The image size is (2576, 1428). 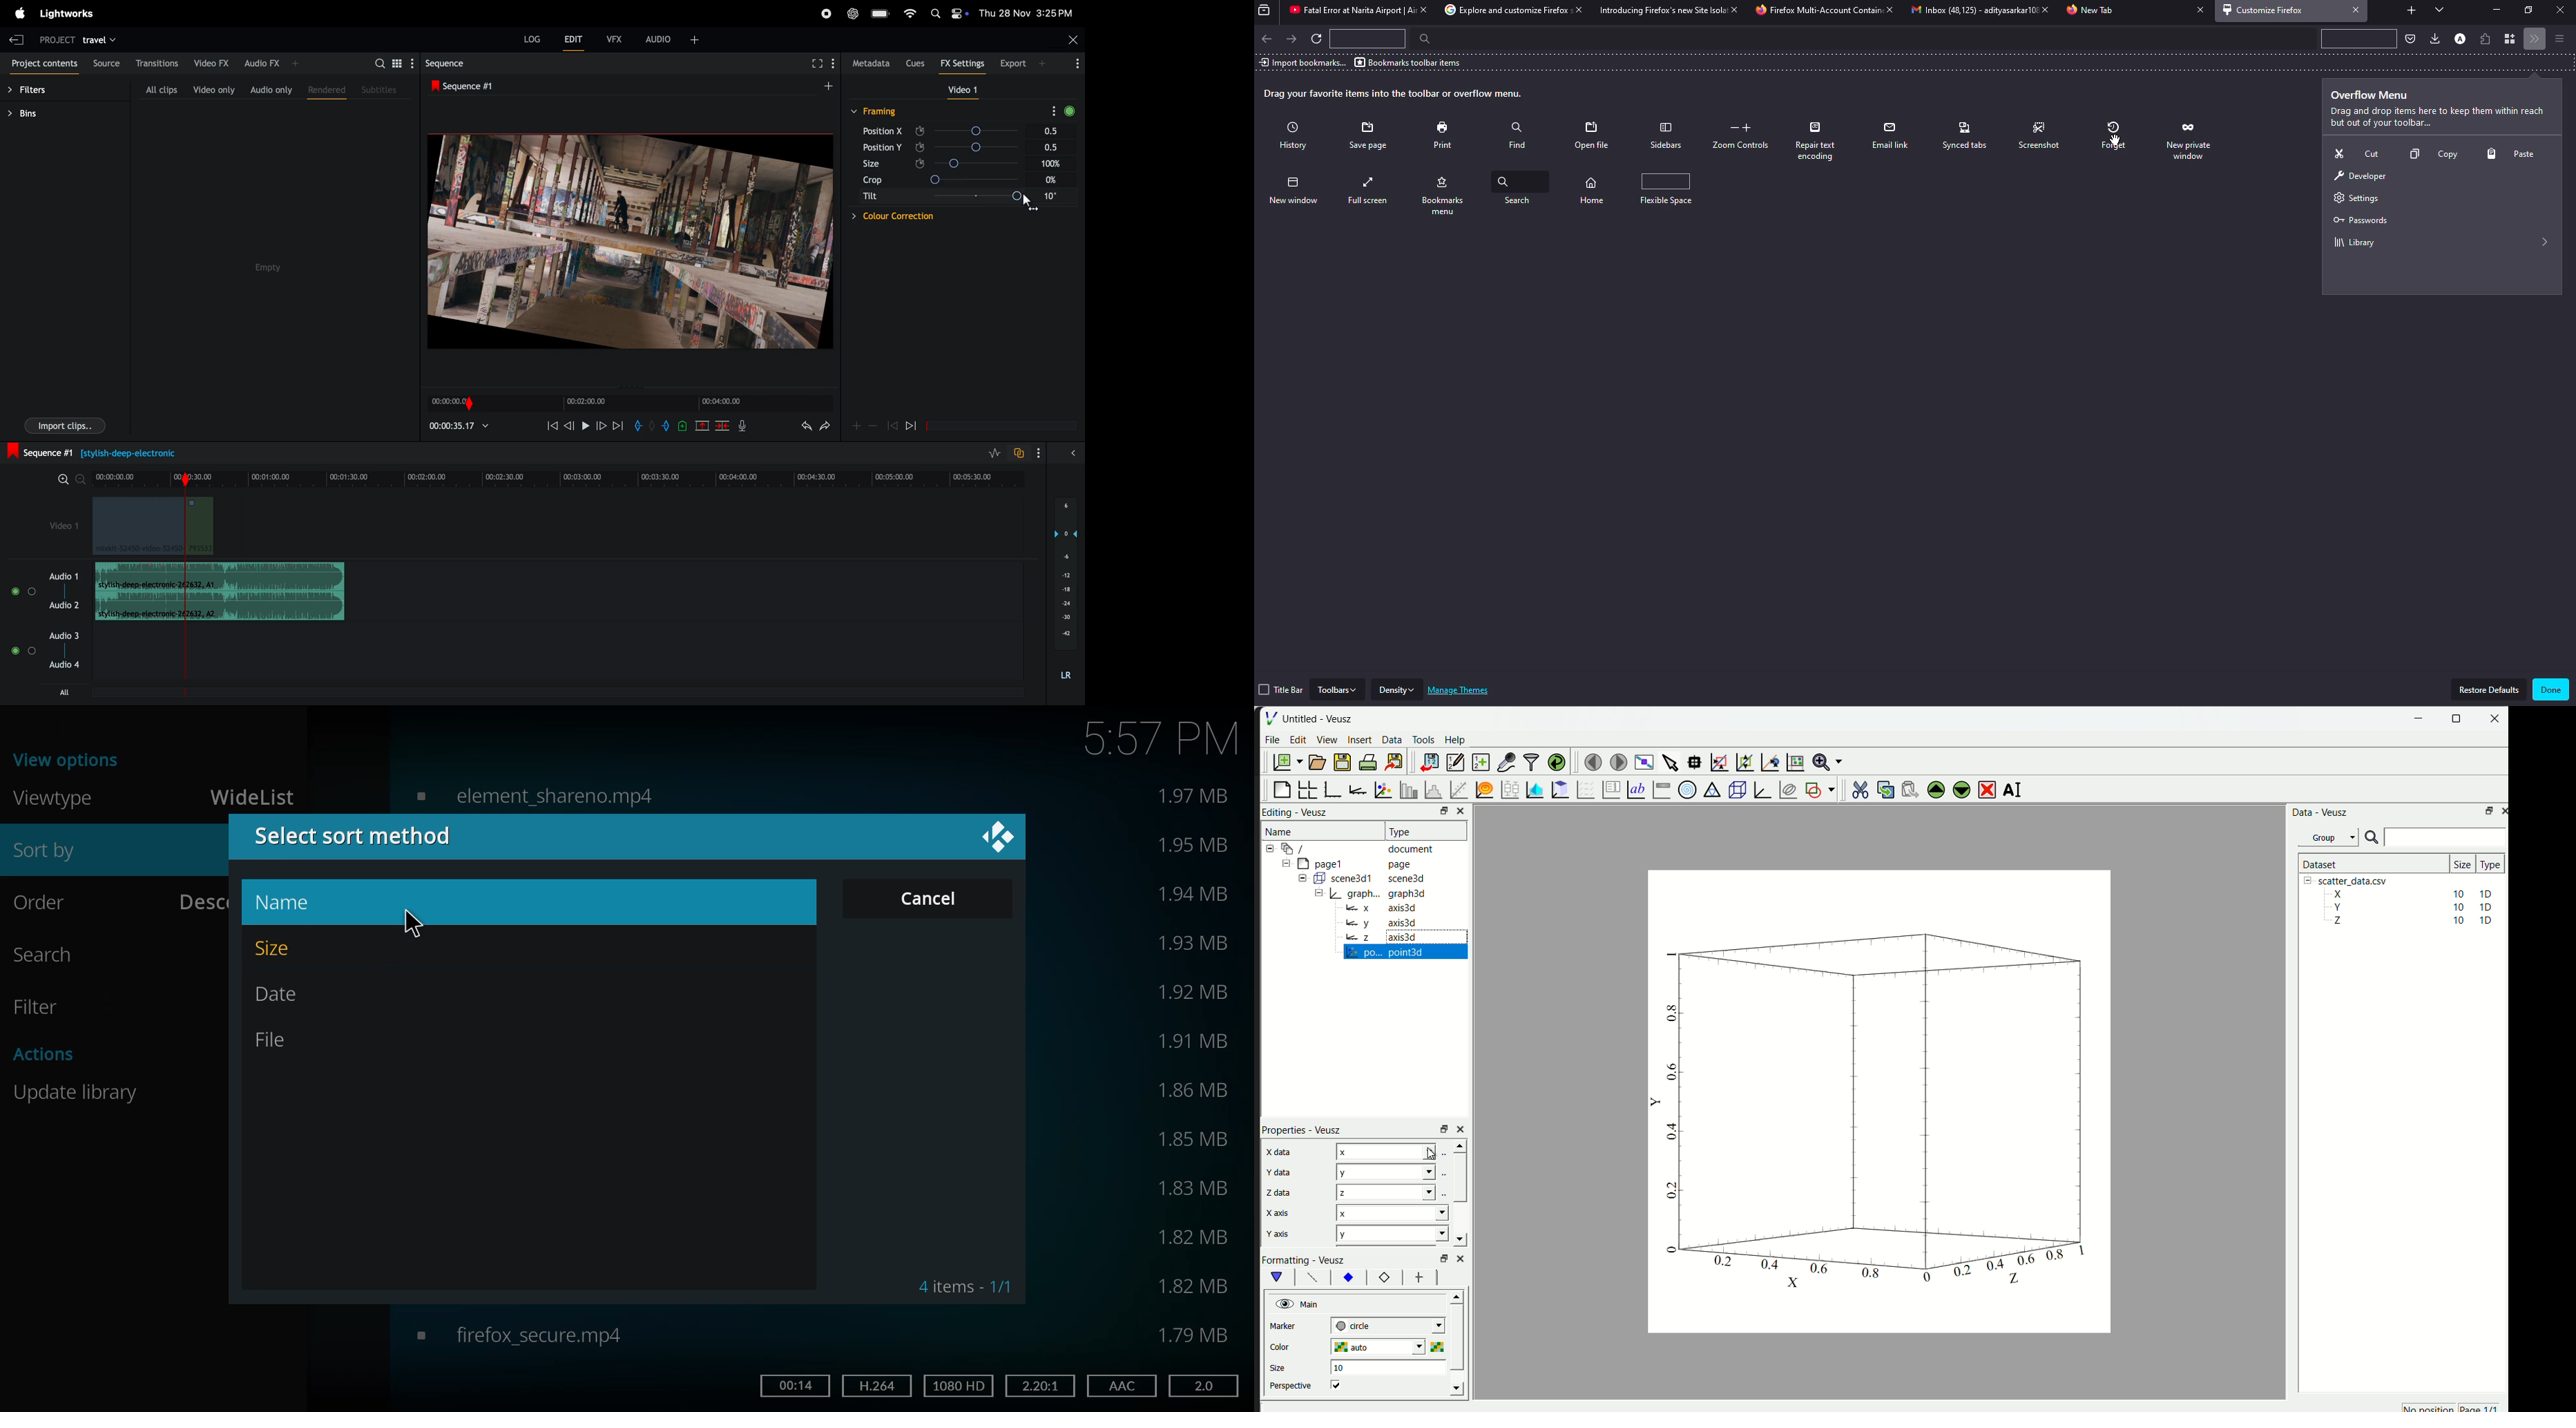 I want to click on size, so click(x=1193, y=1239).